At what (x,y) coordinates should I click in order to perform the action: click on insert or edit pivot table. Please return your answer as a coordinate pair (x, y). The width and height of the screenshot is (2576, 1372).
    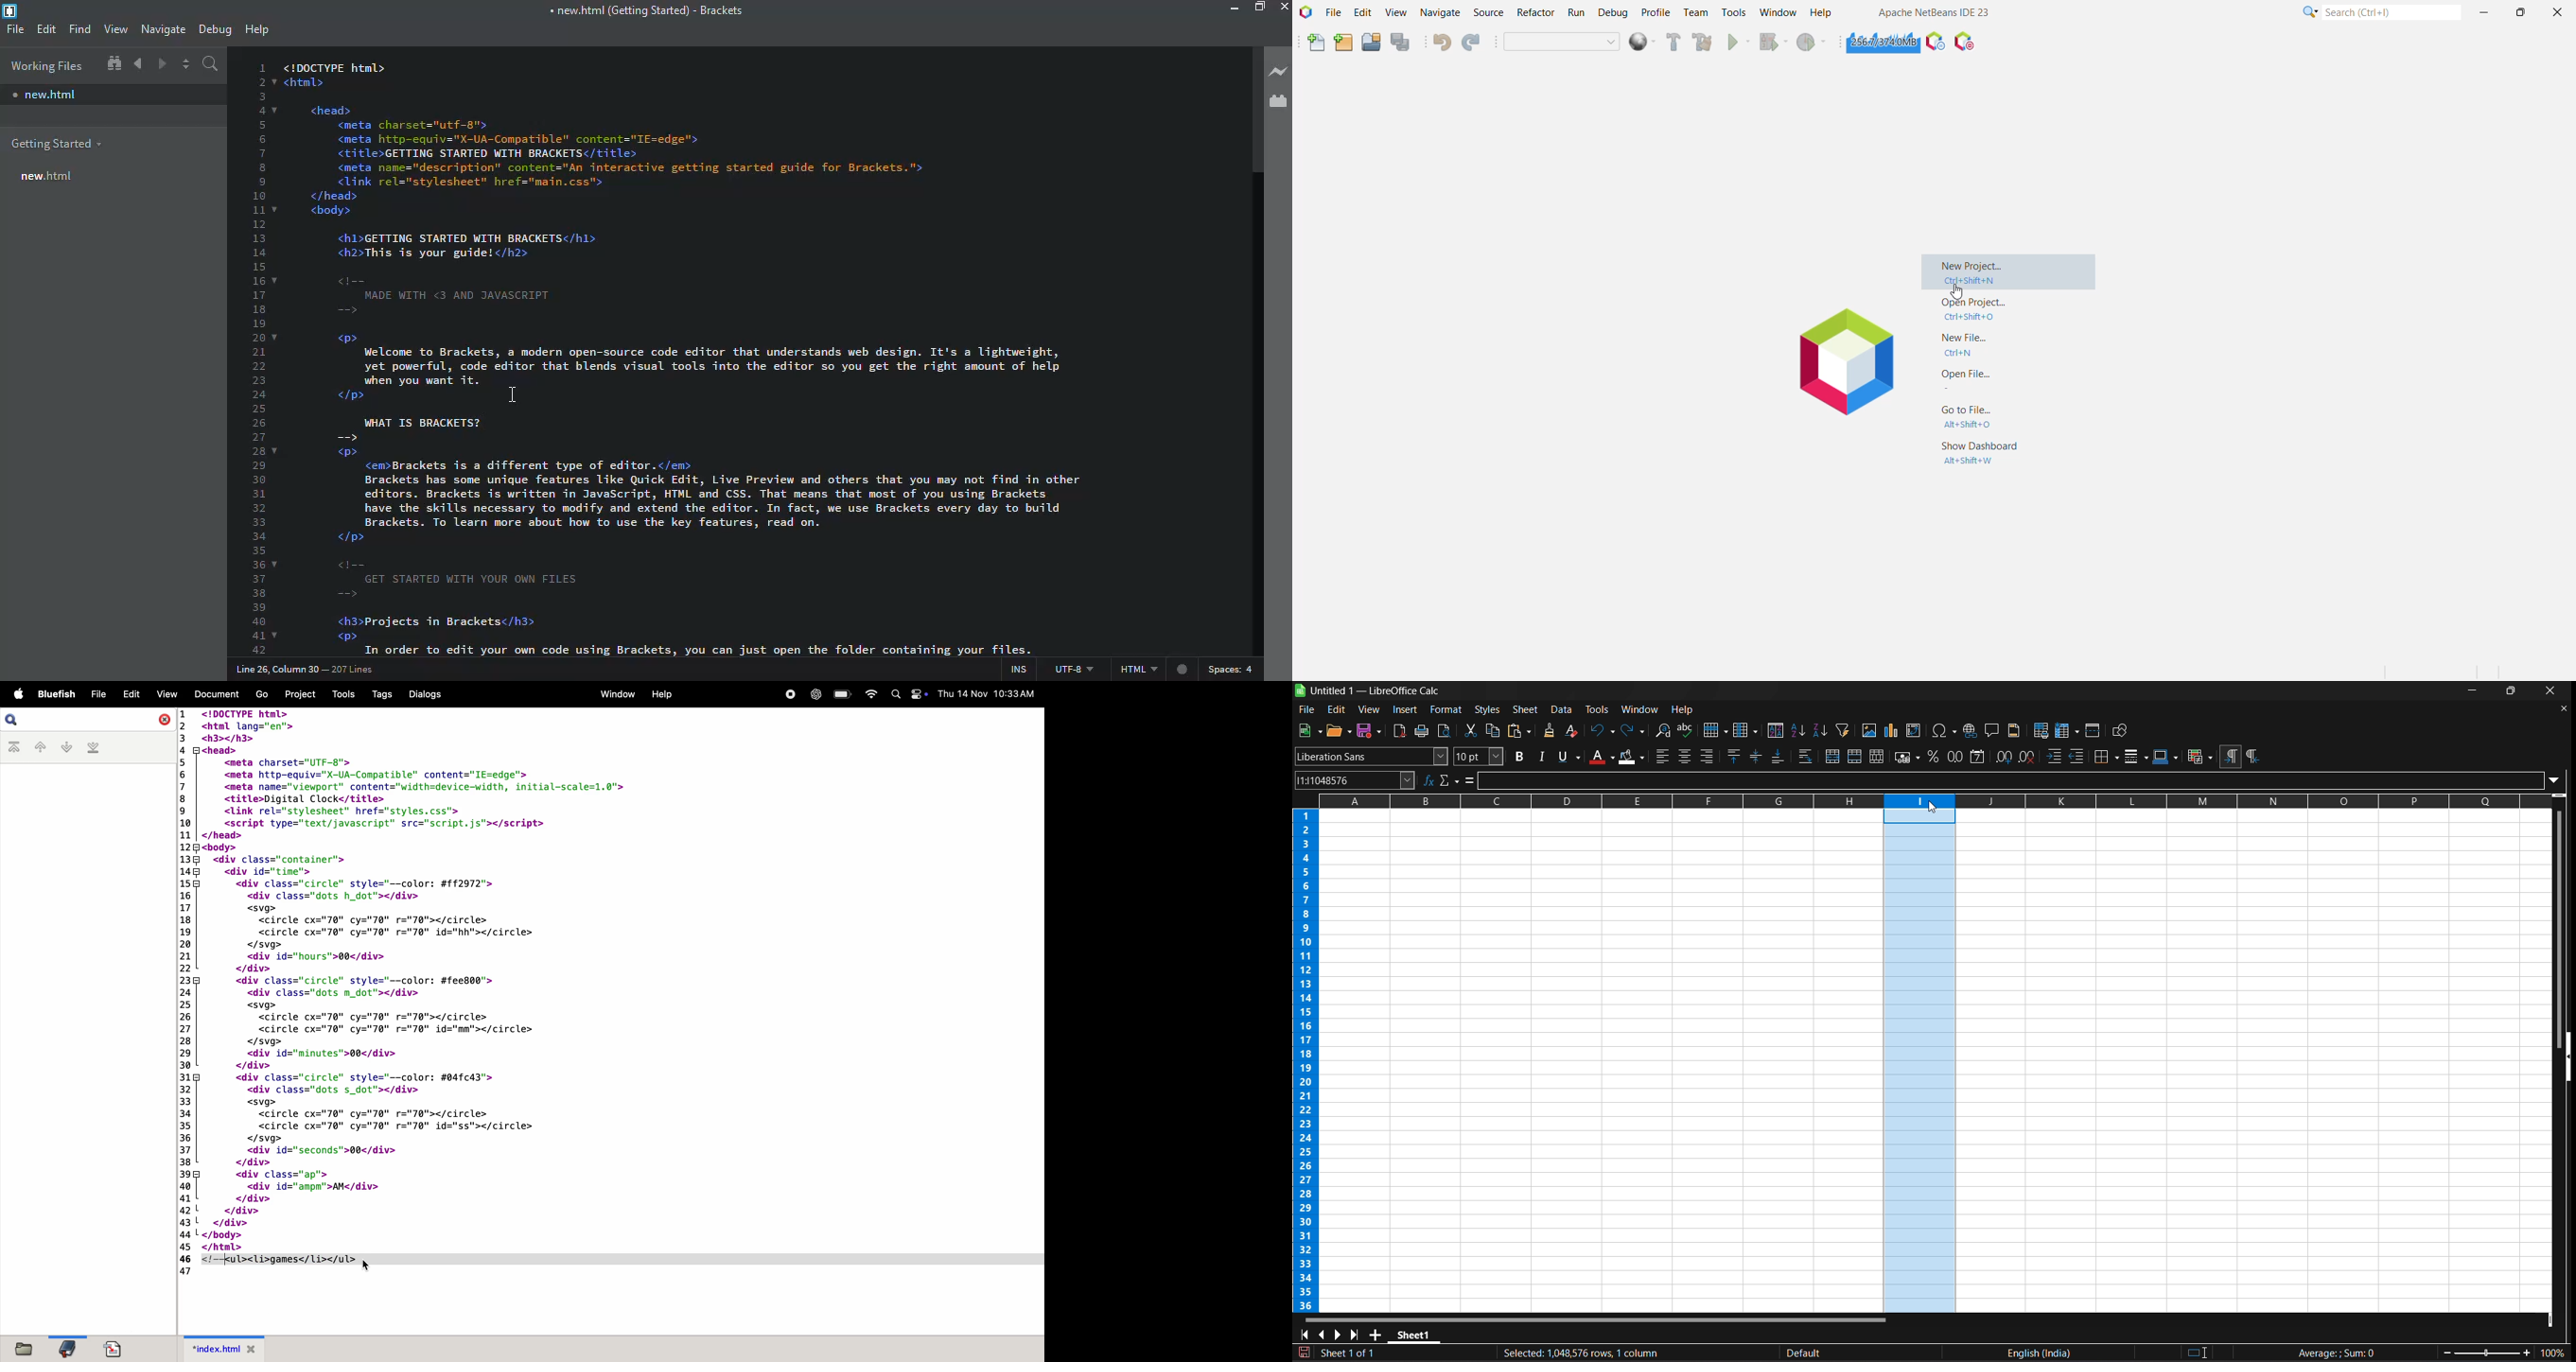
    Looking at the image, I should click on (1914, 730).